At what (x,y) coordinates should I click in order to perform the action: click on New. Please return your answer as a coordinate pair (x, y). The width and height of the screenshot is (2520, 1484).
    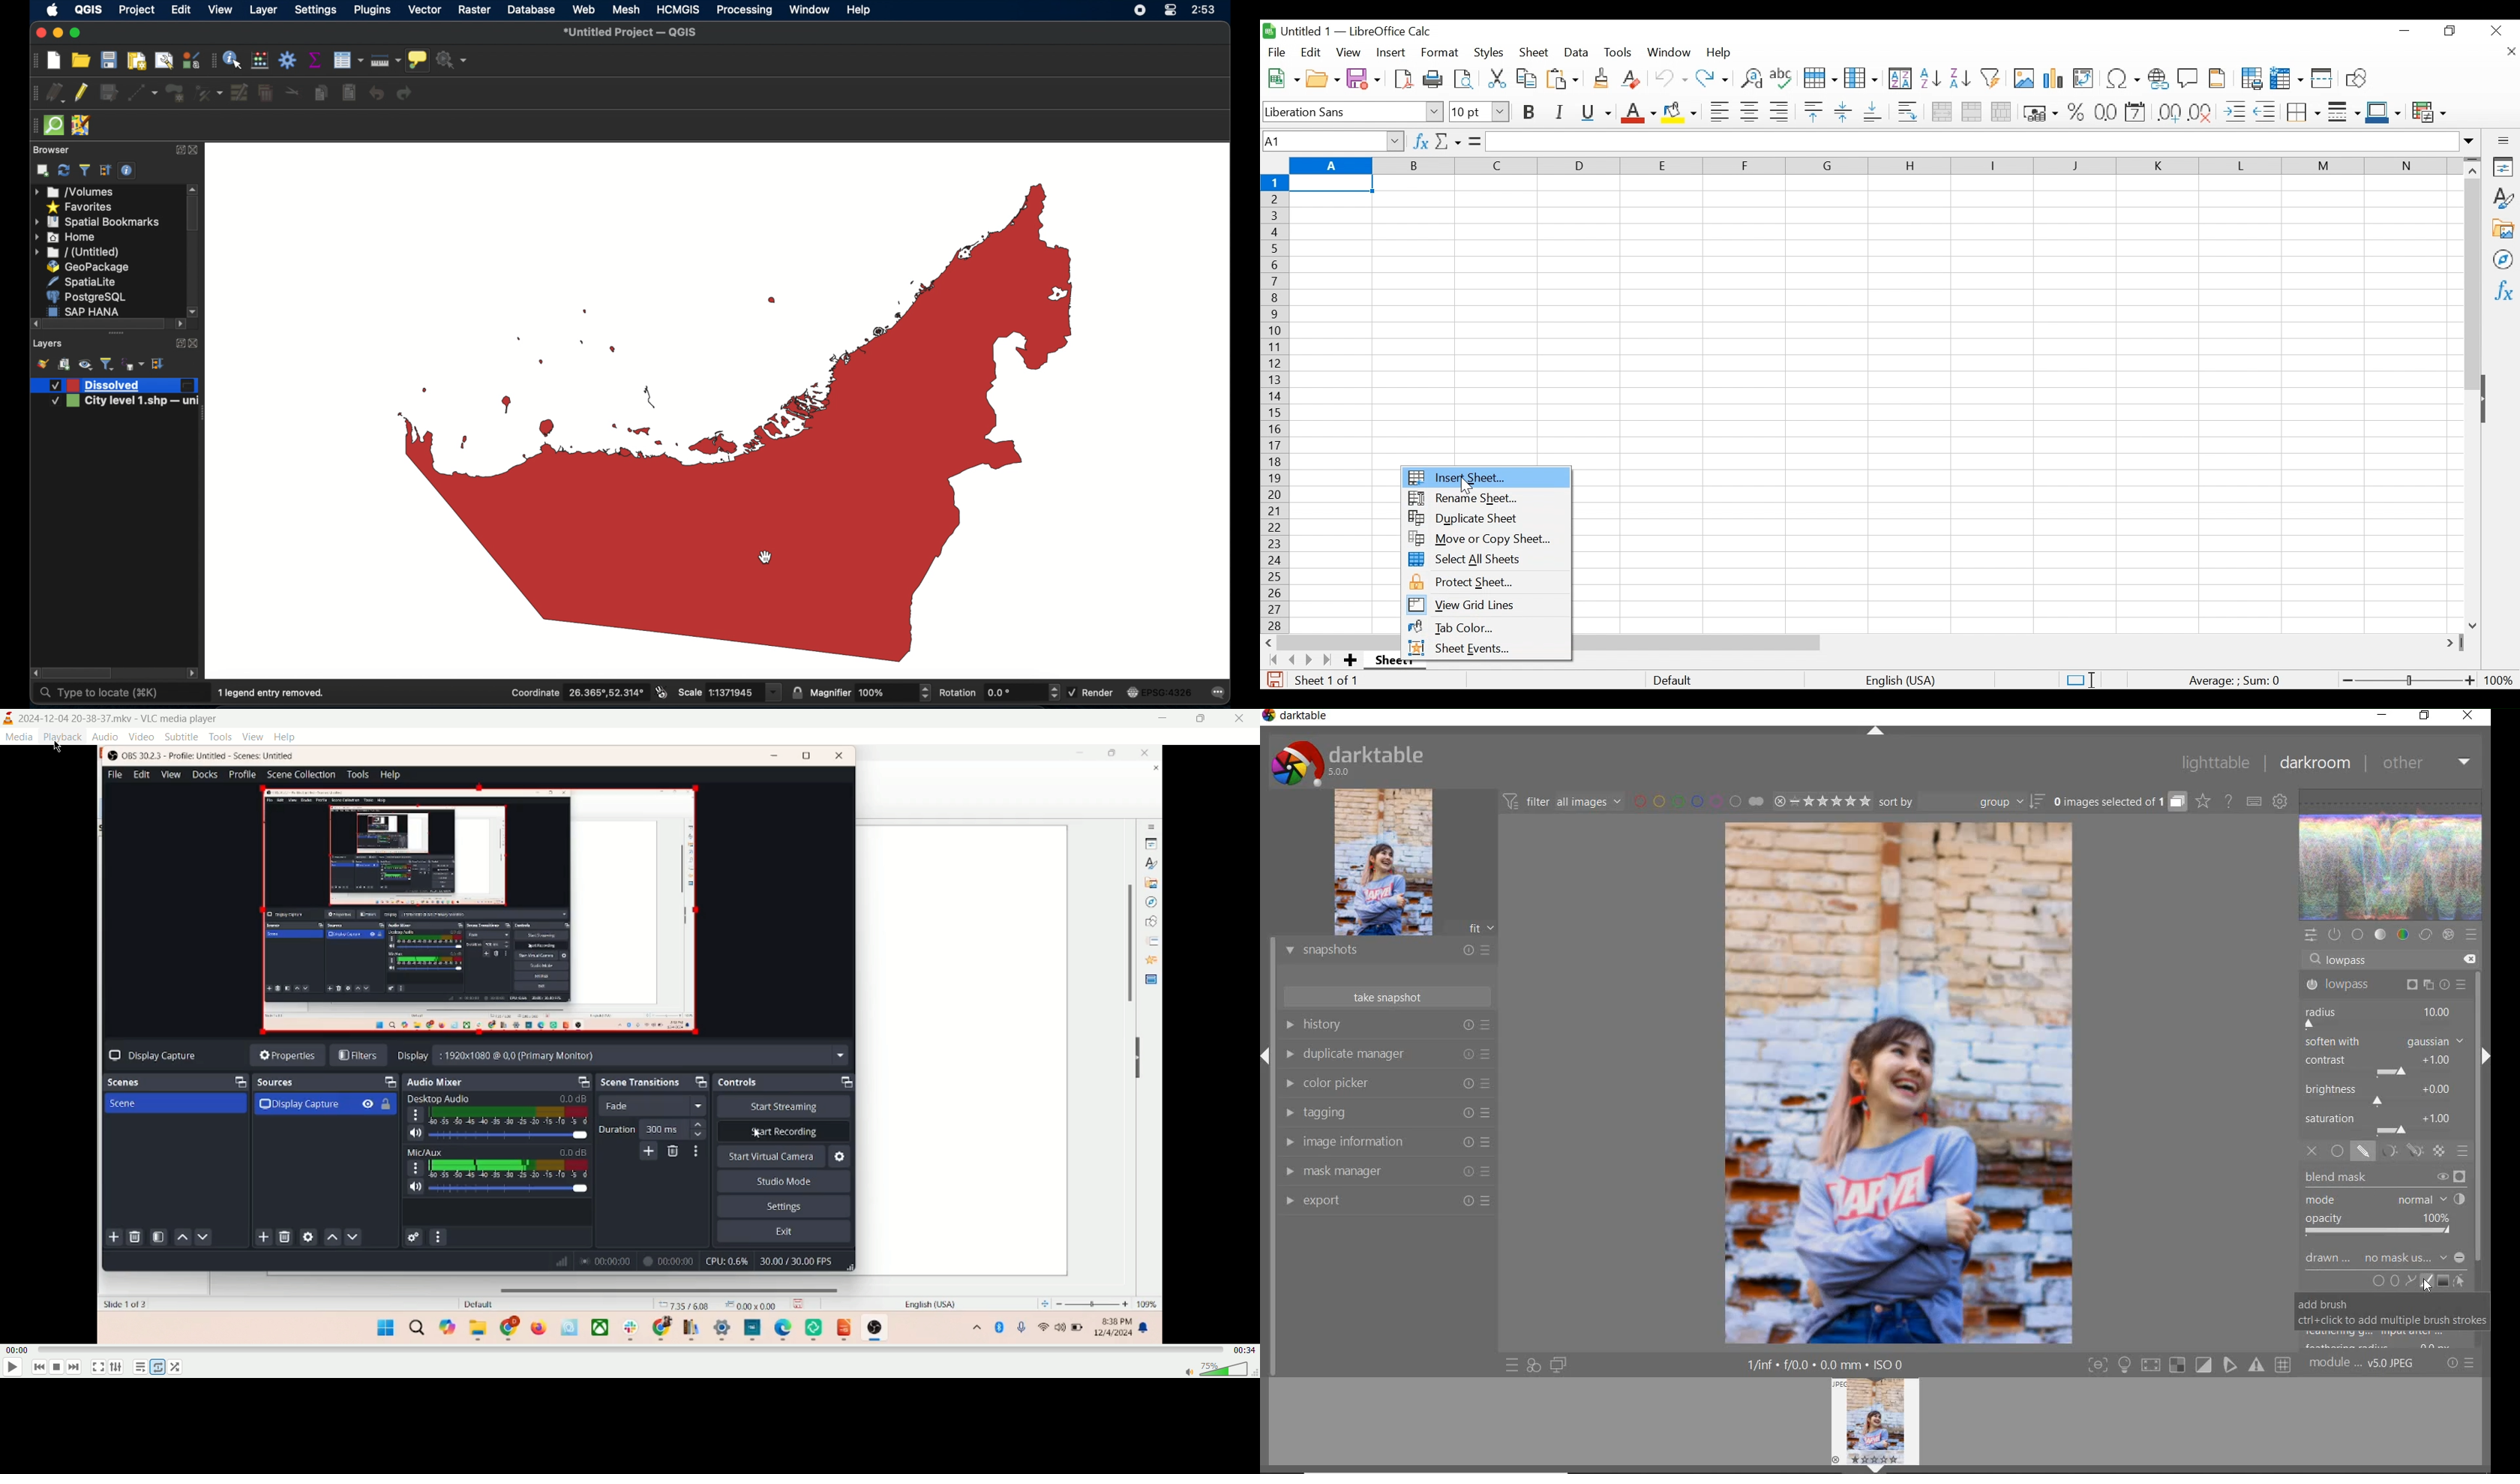
    Looking at the image, I should click on (1282, 77).